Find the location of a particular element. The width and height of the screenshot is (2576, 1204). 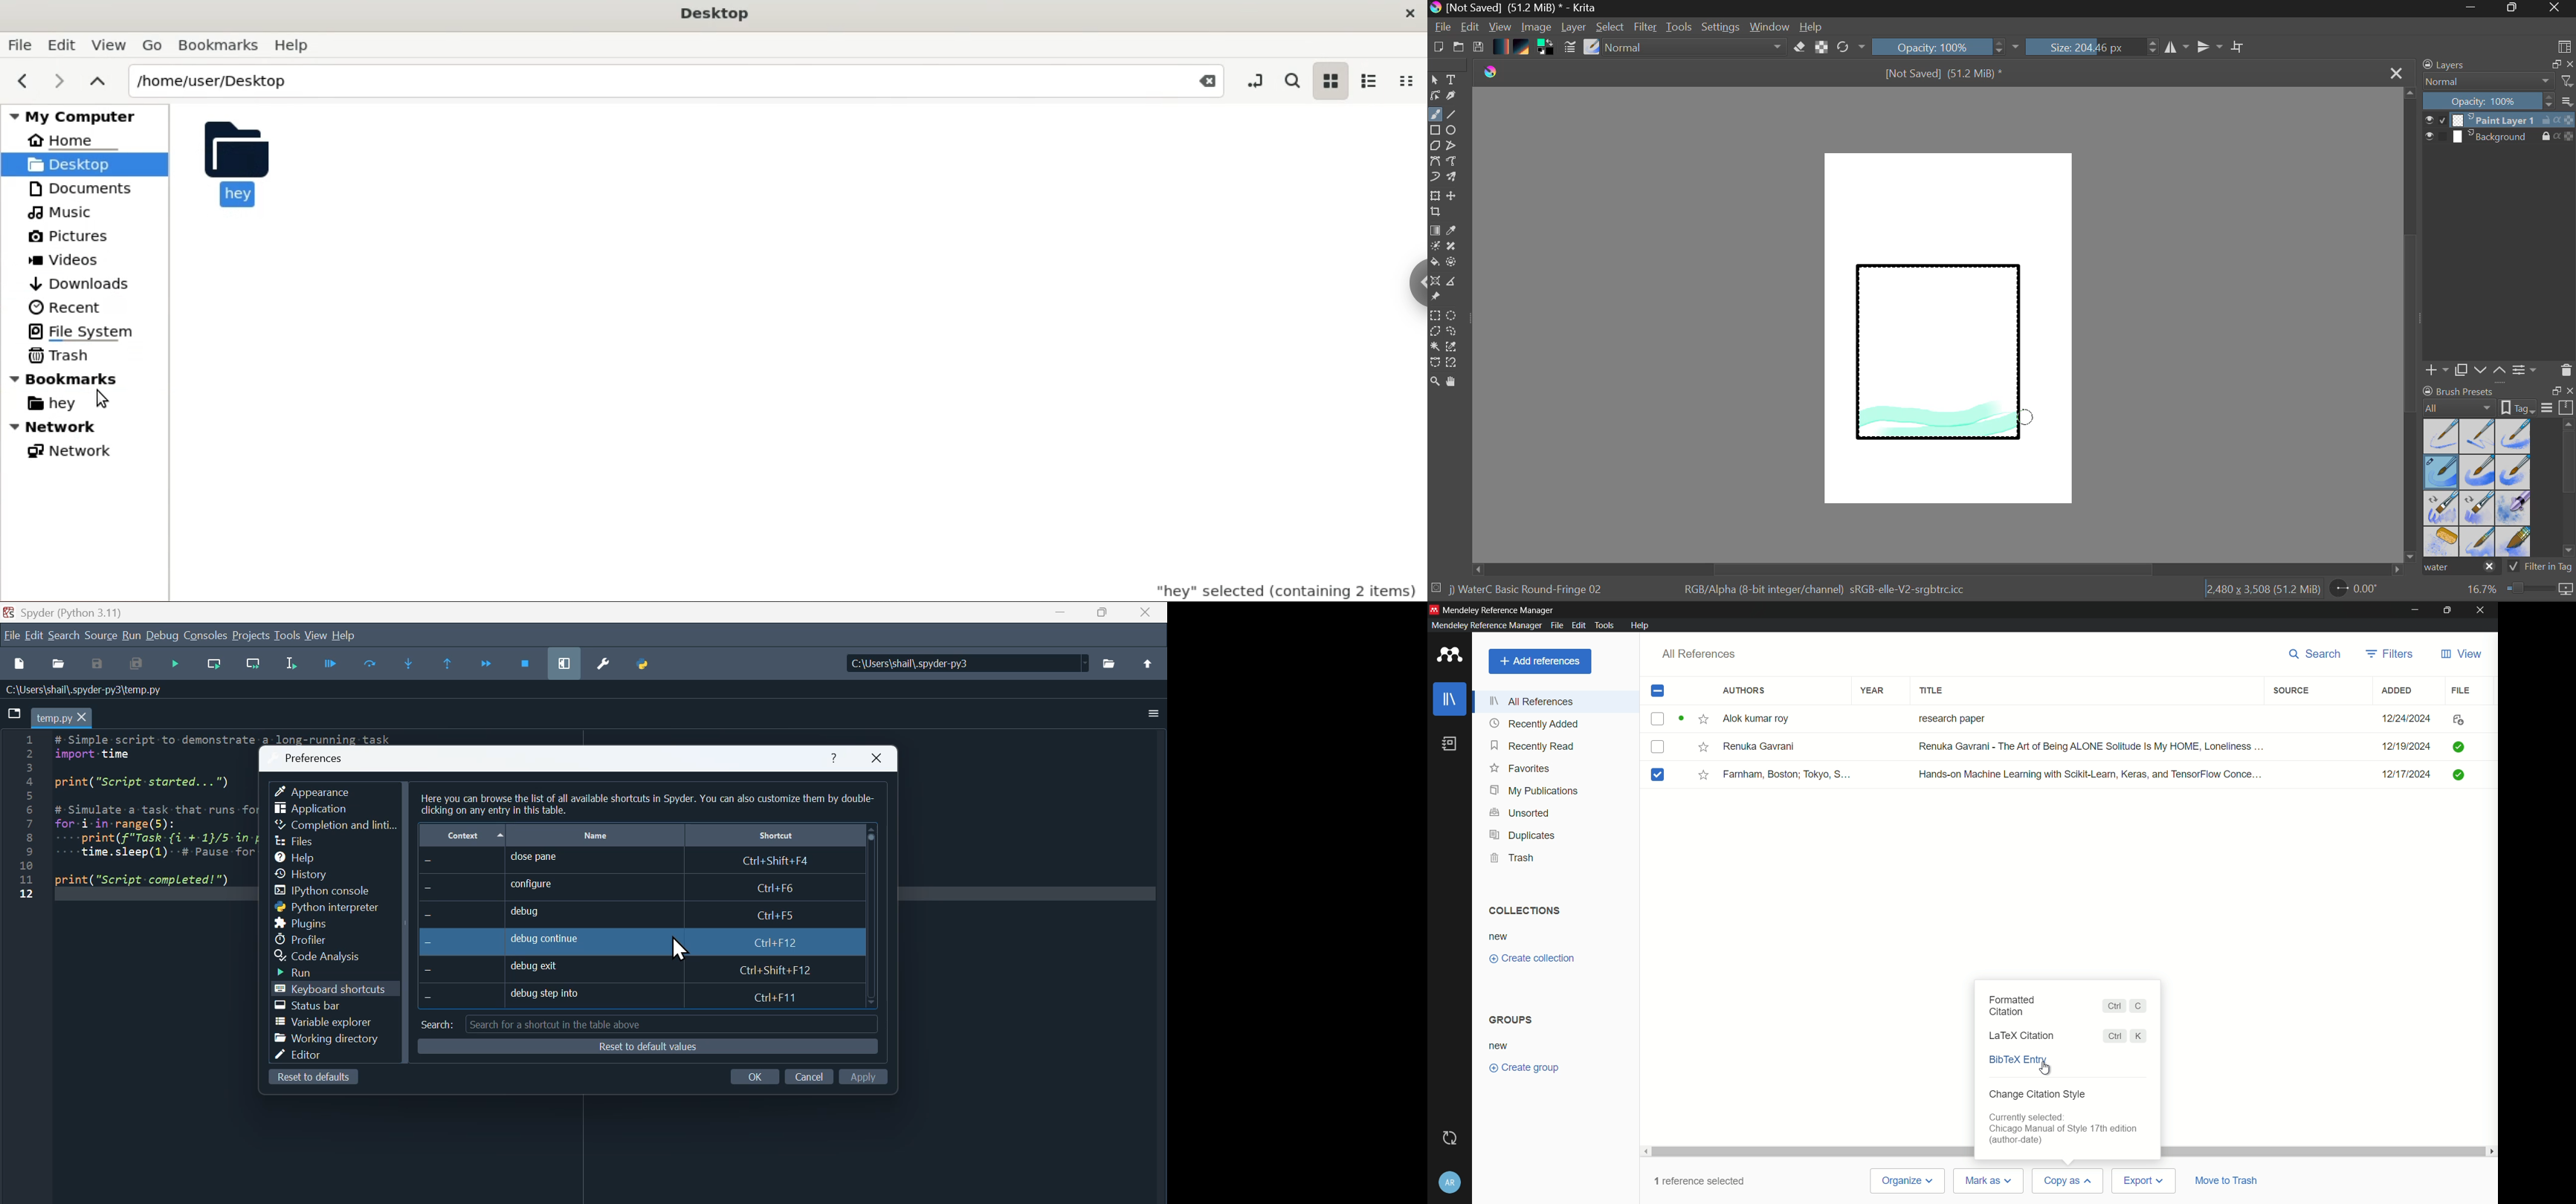

Freehand Path Tool is located at coordinates (1451, 162).